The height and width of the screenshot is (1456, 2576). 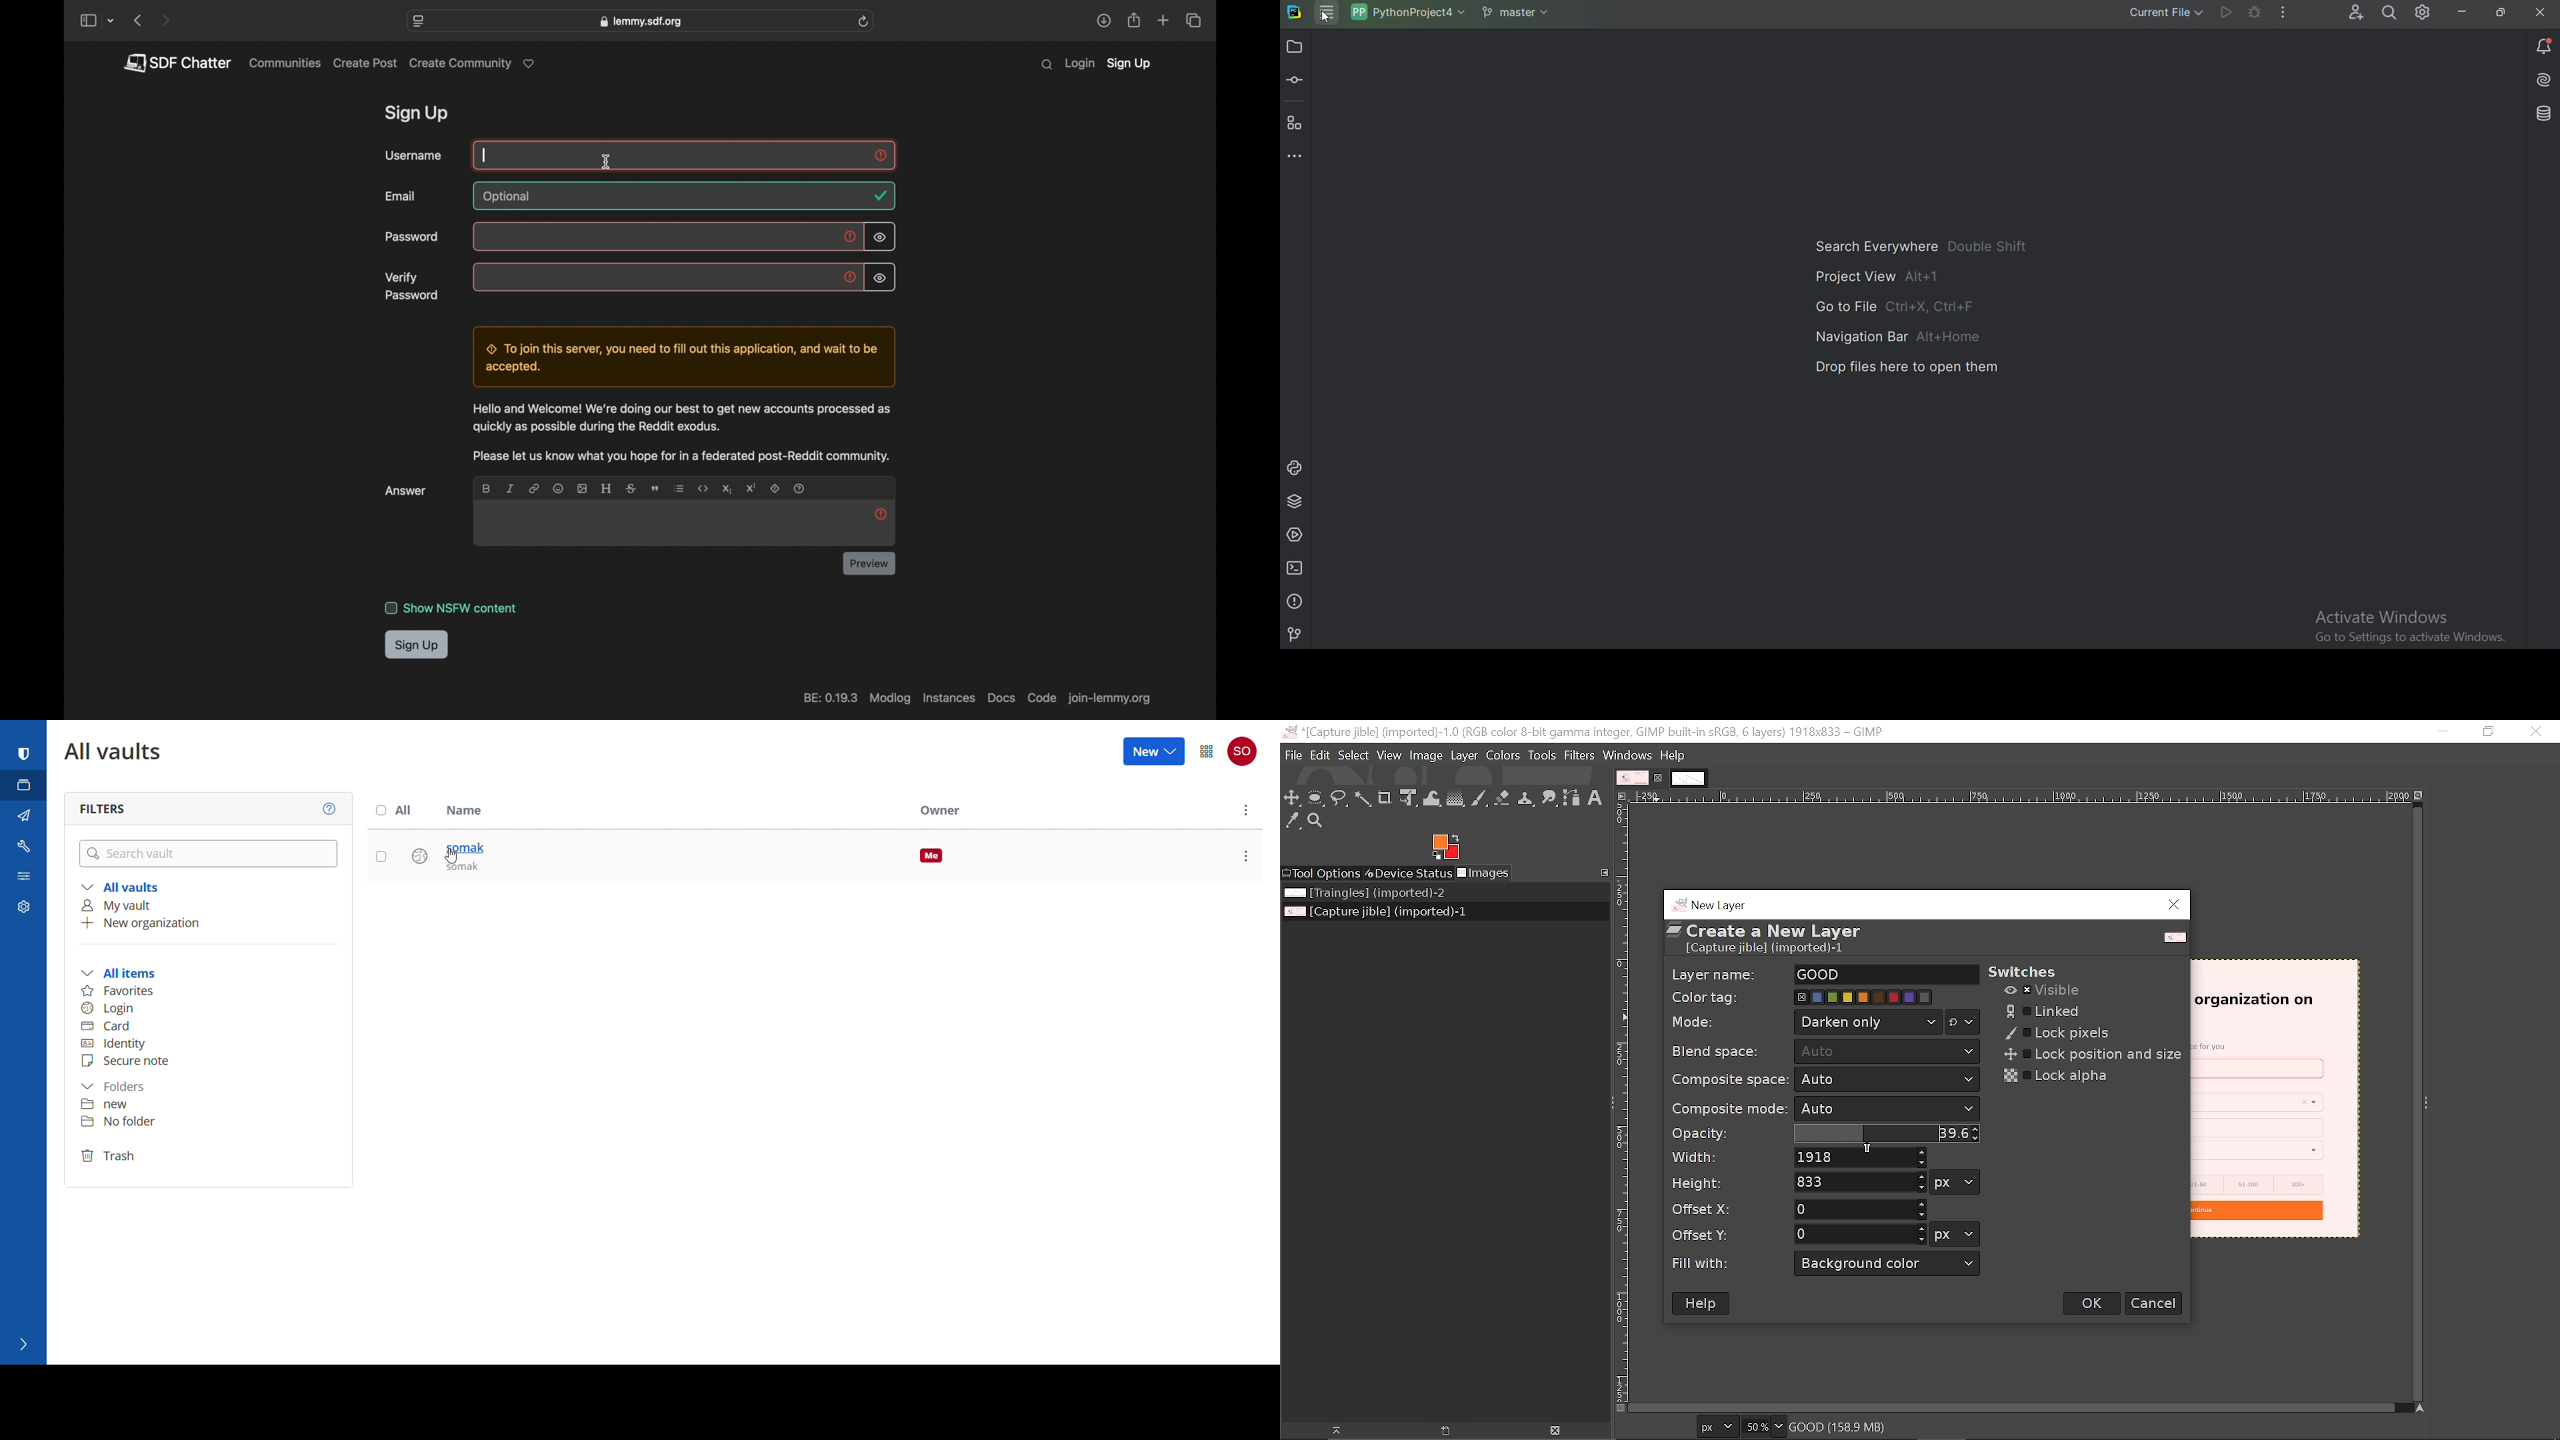 I want to click on Visible, so click(x=2044, y=991).